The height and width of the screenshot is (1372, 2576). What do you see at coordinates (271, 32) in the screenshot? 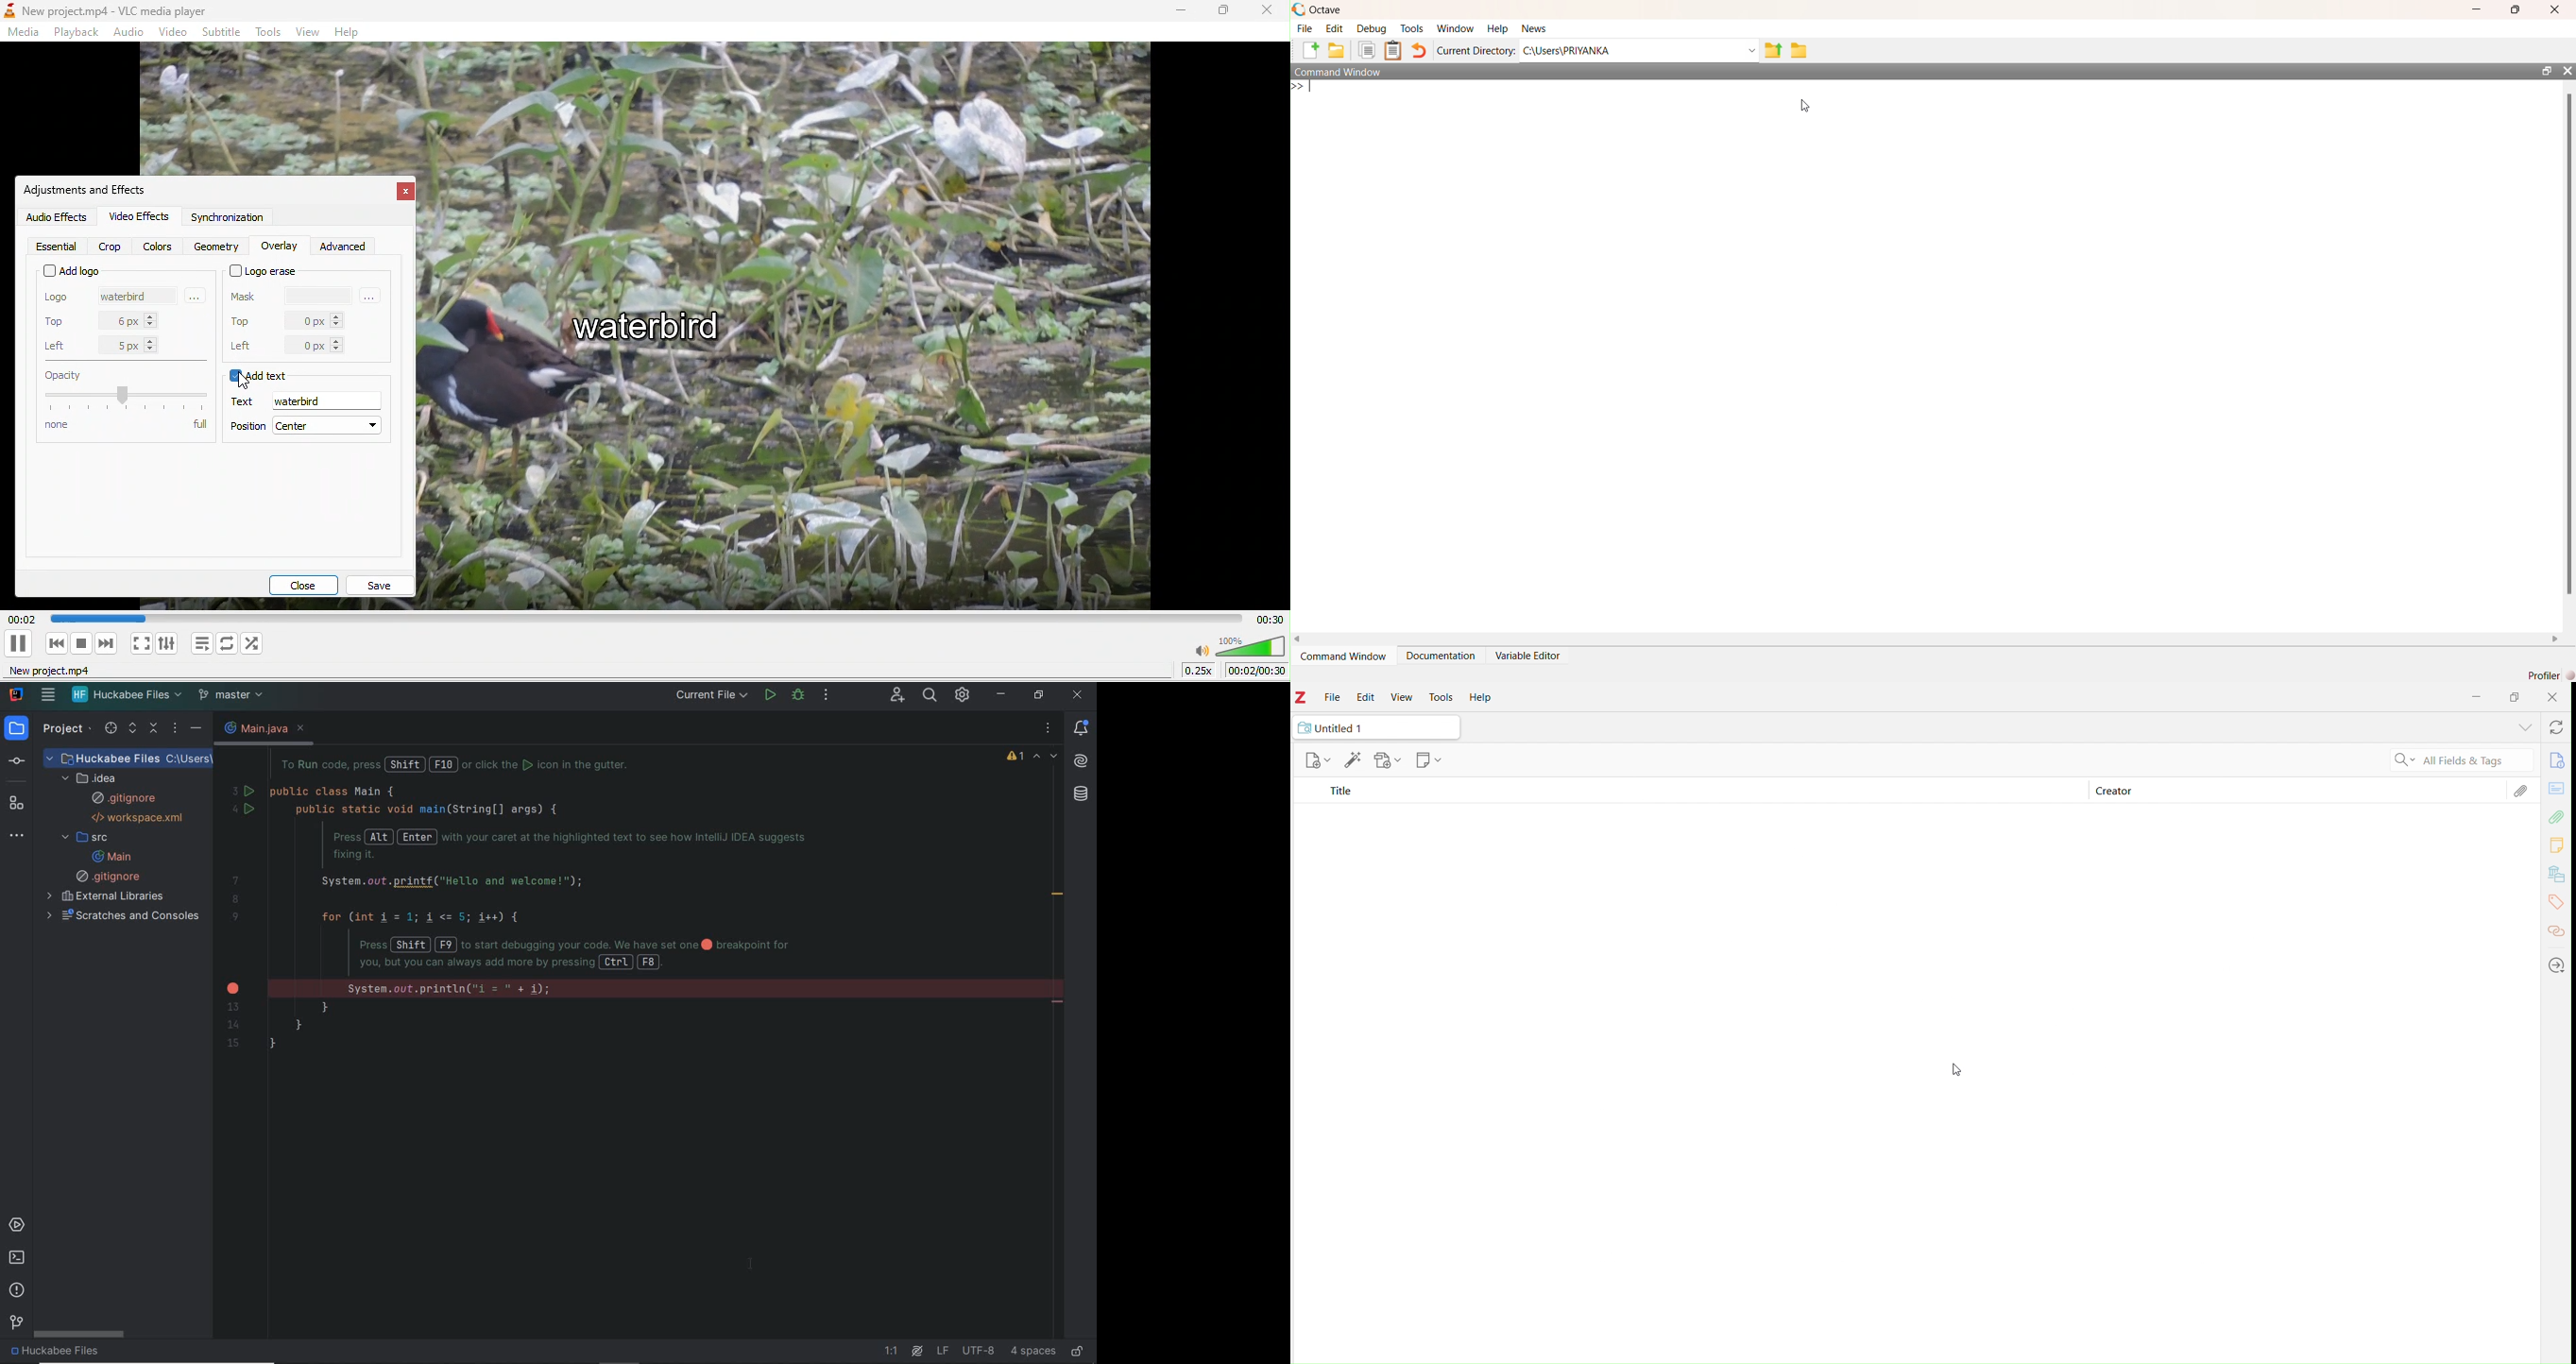
I see `tools` at bounding box center [271, 32].